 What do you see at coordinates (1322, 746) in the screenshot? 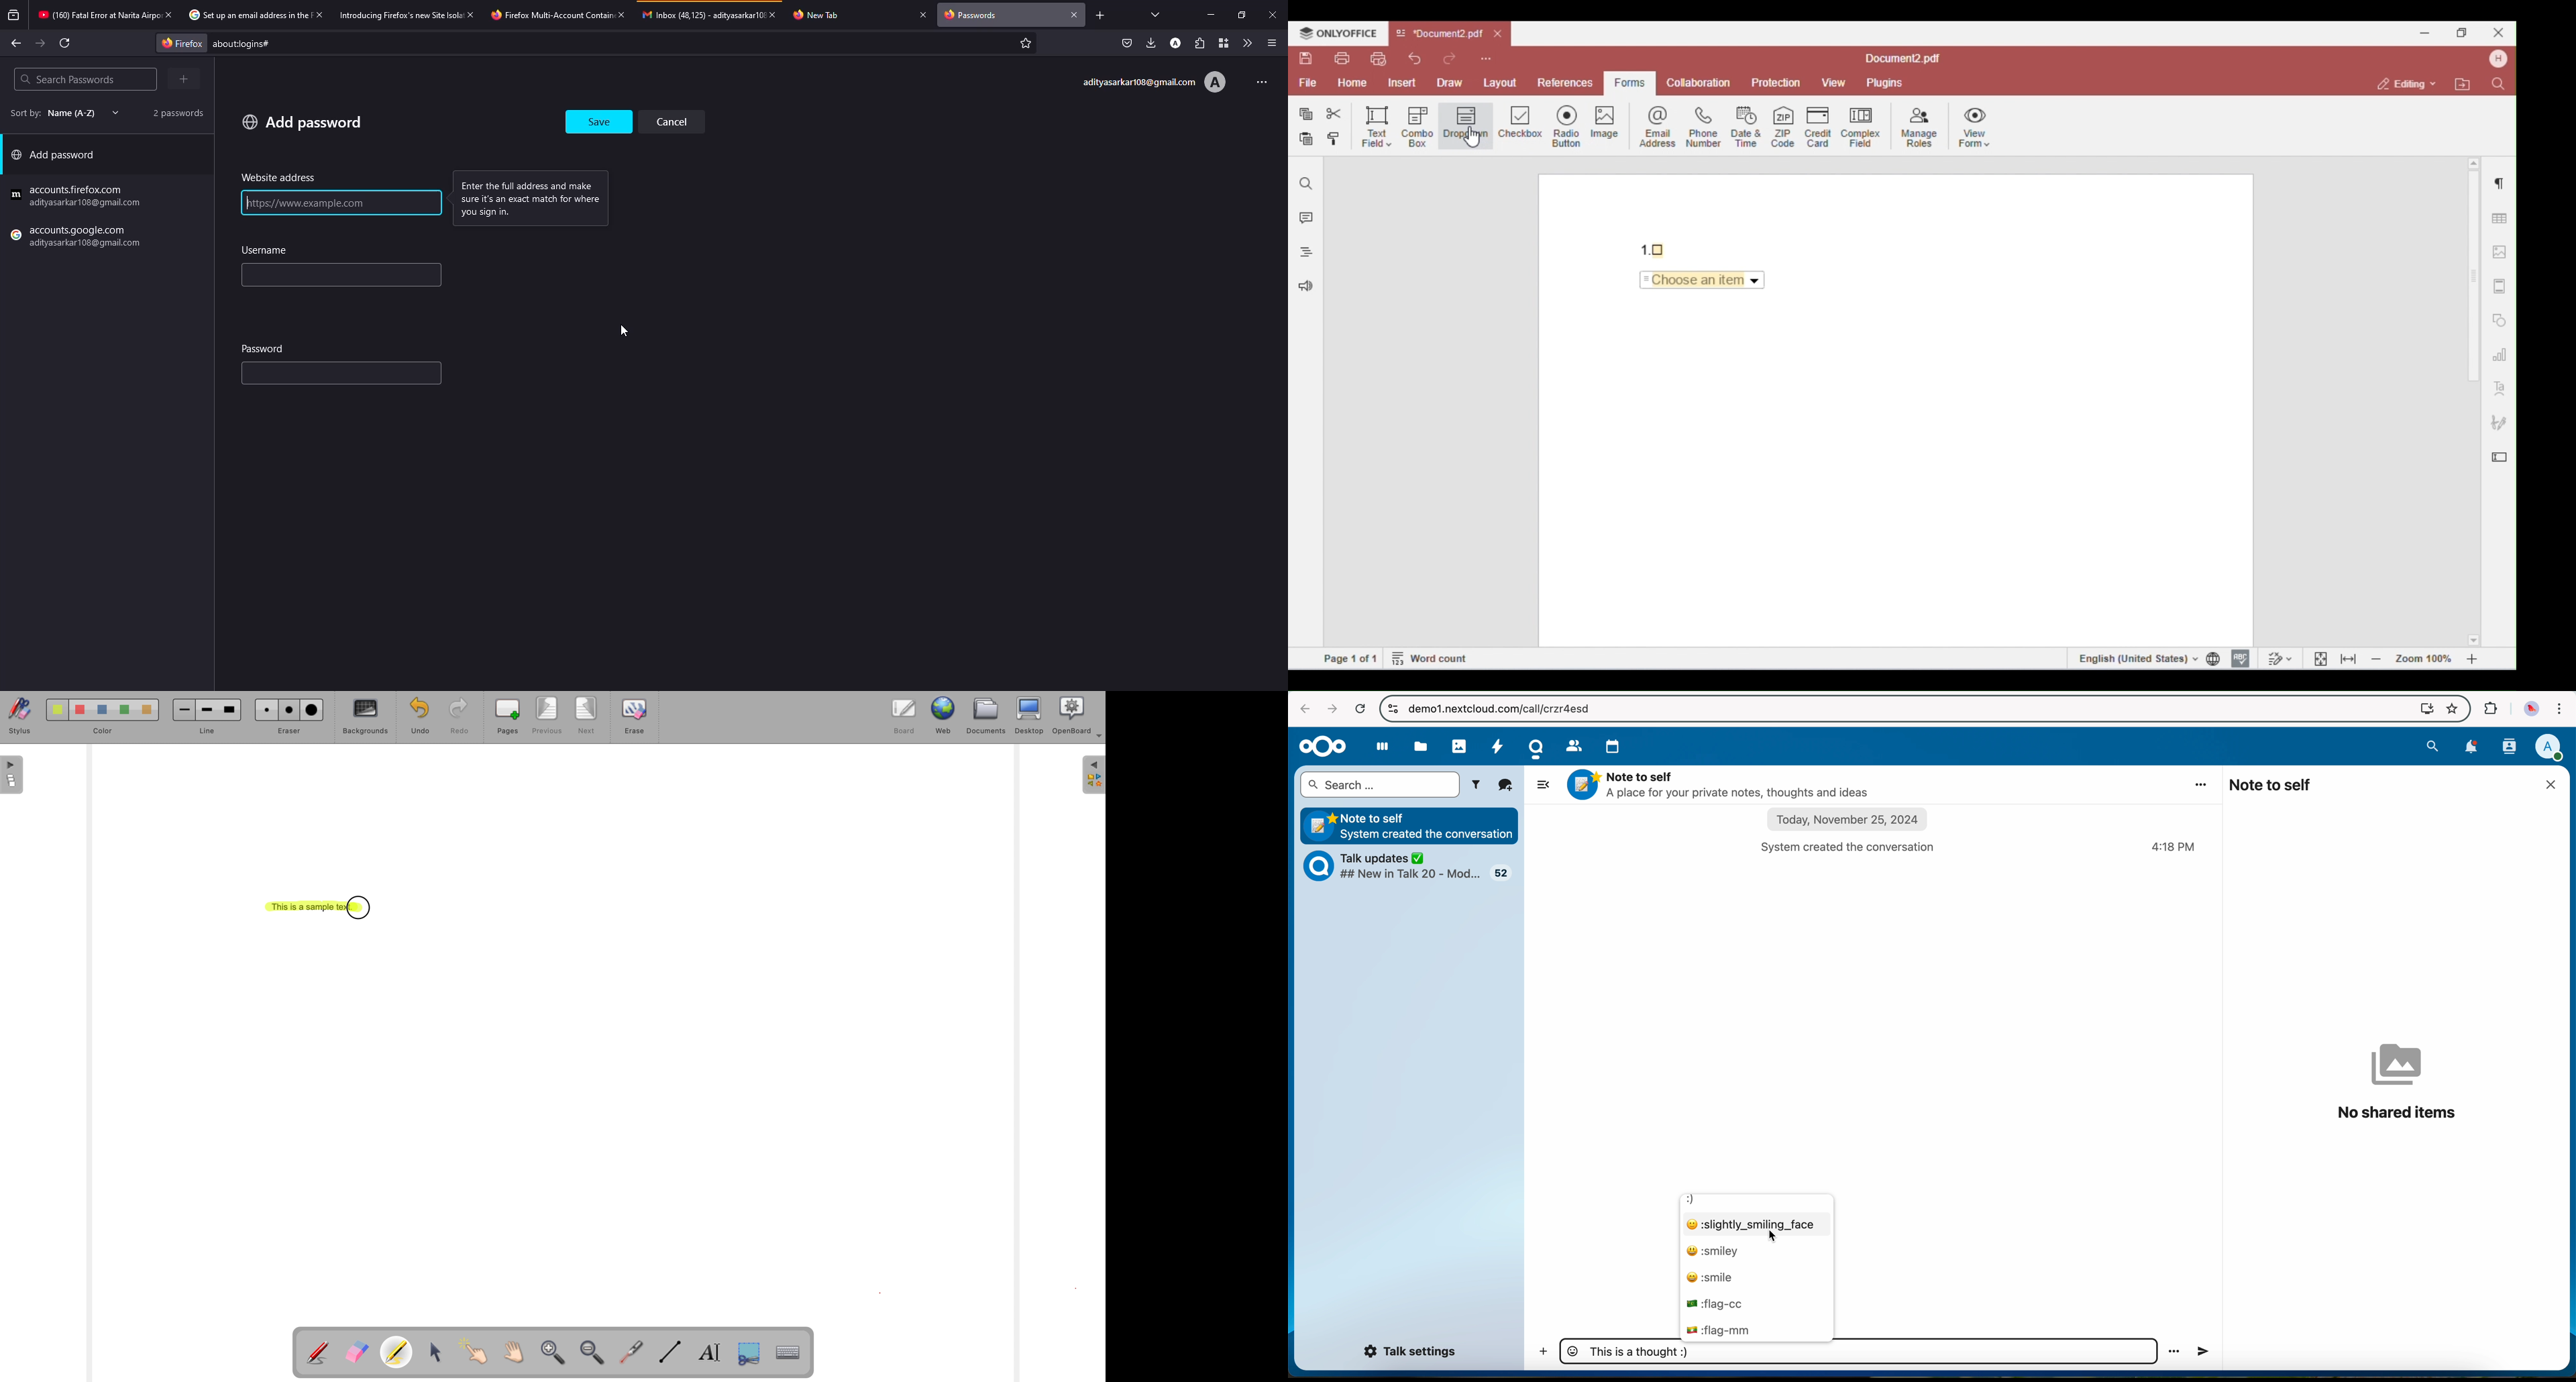
I see `Nextcloud logo` at bounding box center [1322, 746].